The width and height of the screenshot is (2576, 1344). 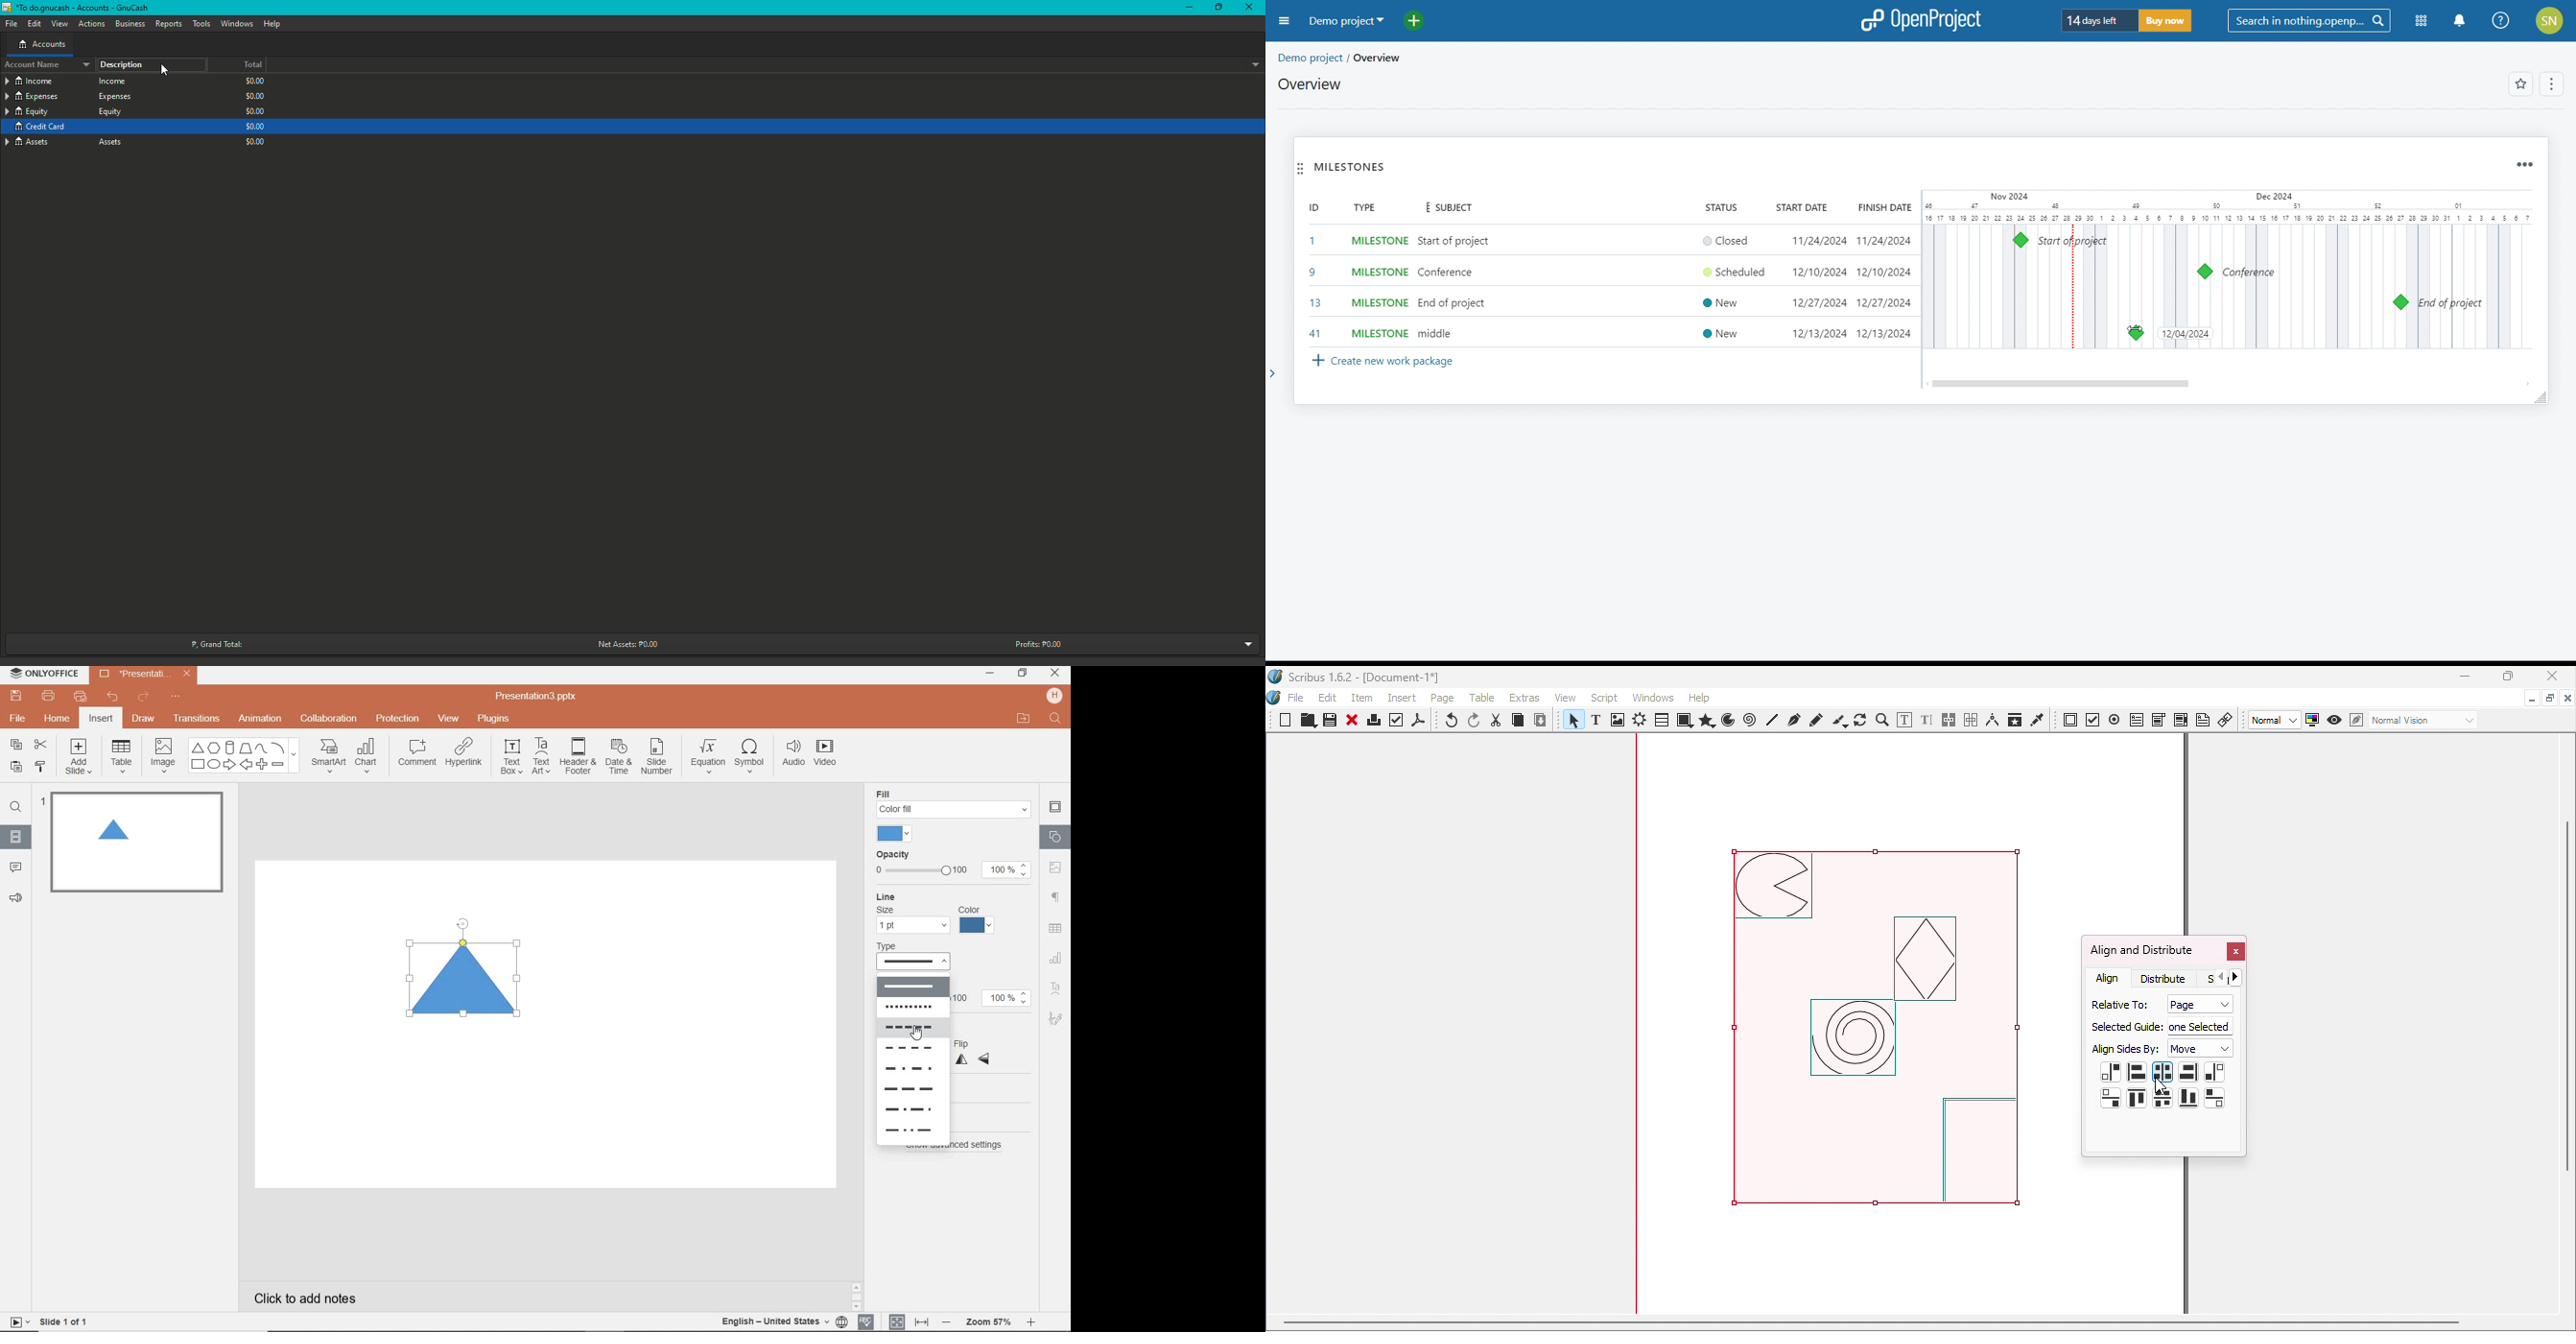 I want to click on SMARTART, so click(x=329, y=760).